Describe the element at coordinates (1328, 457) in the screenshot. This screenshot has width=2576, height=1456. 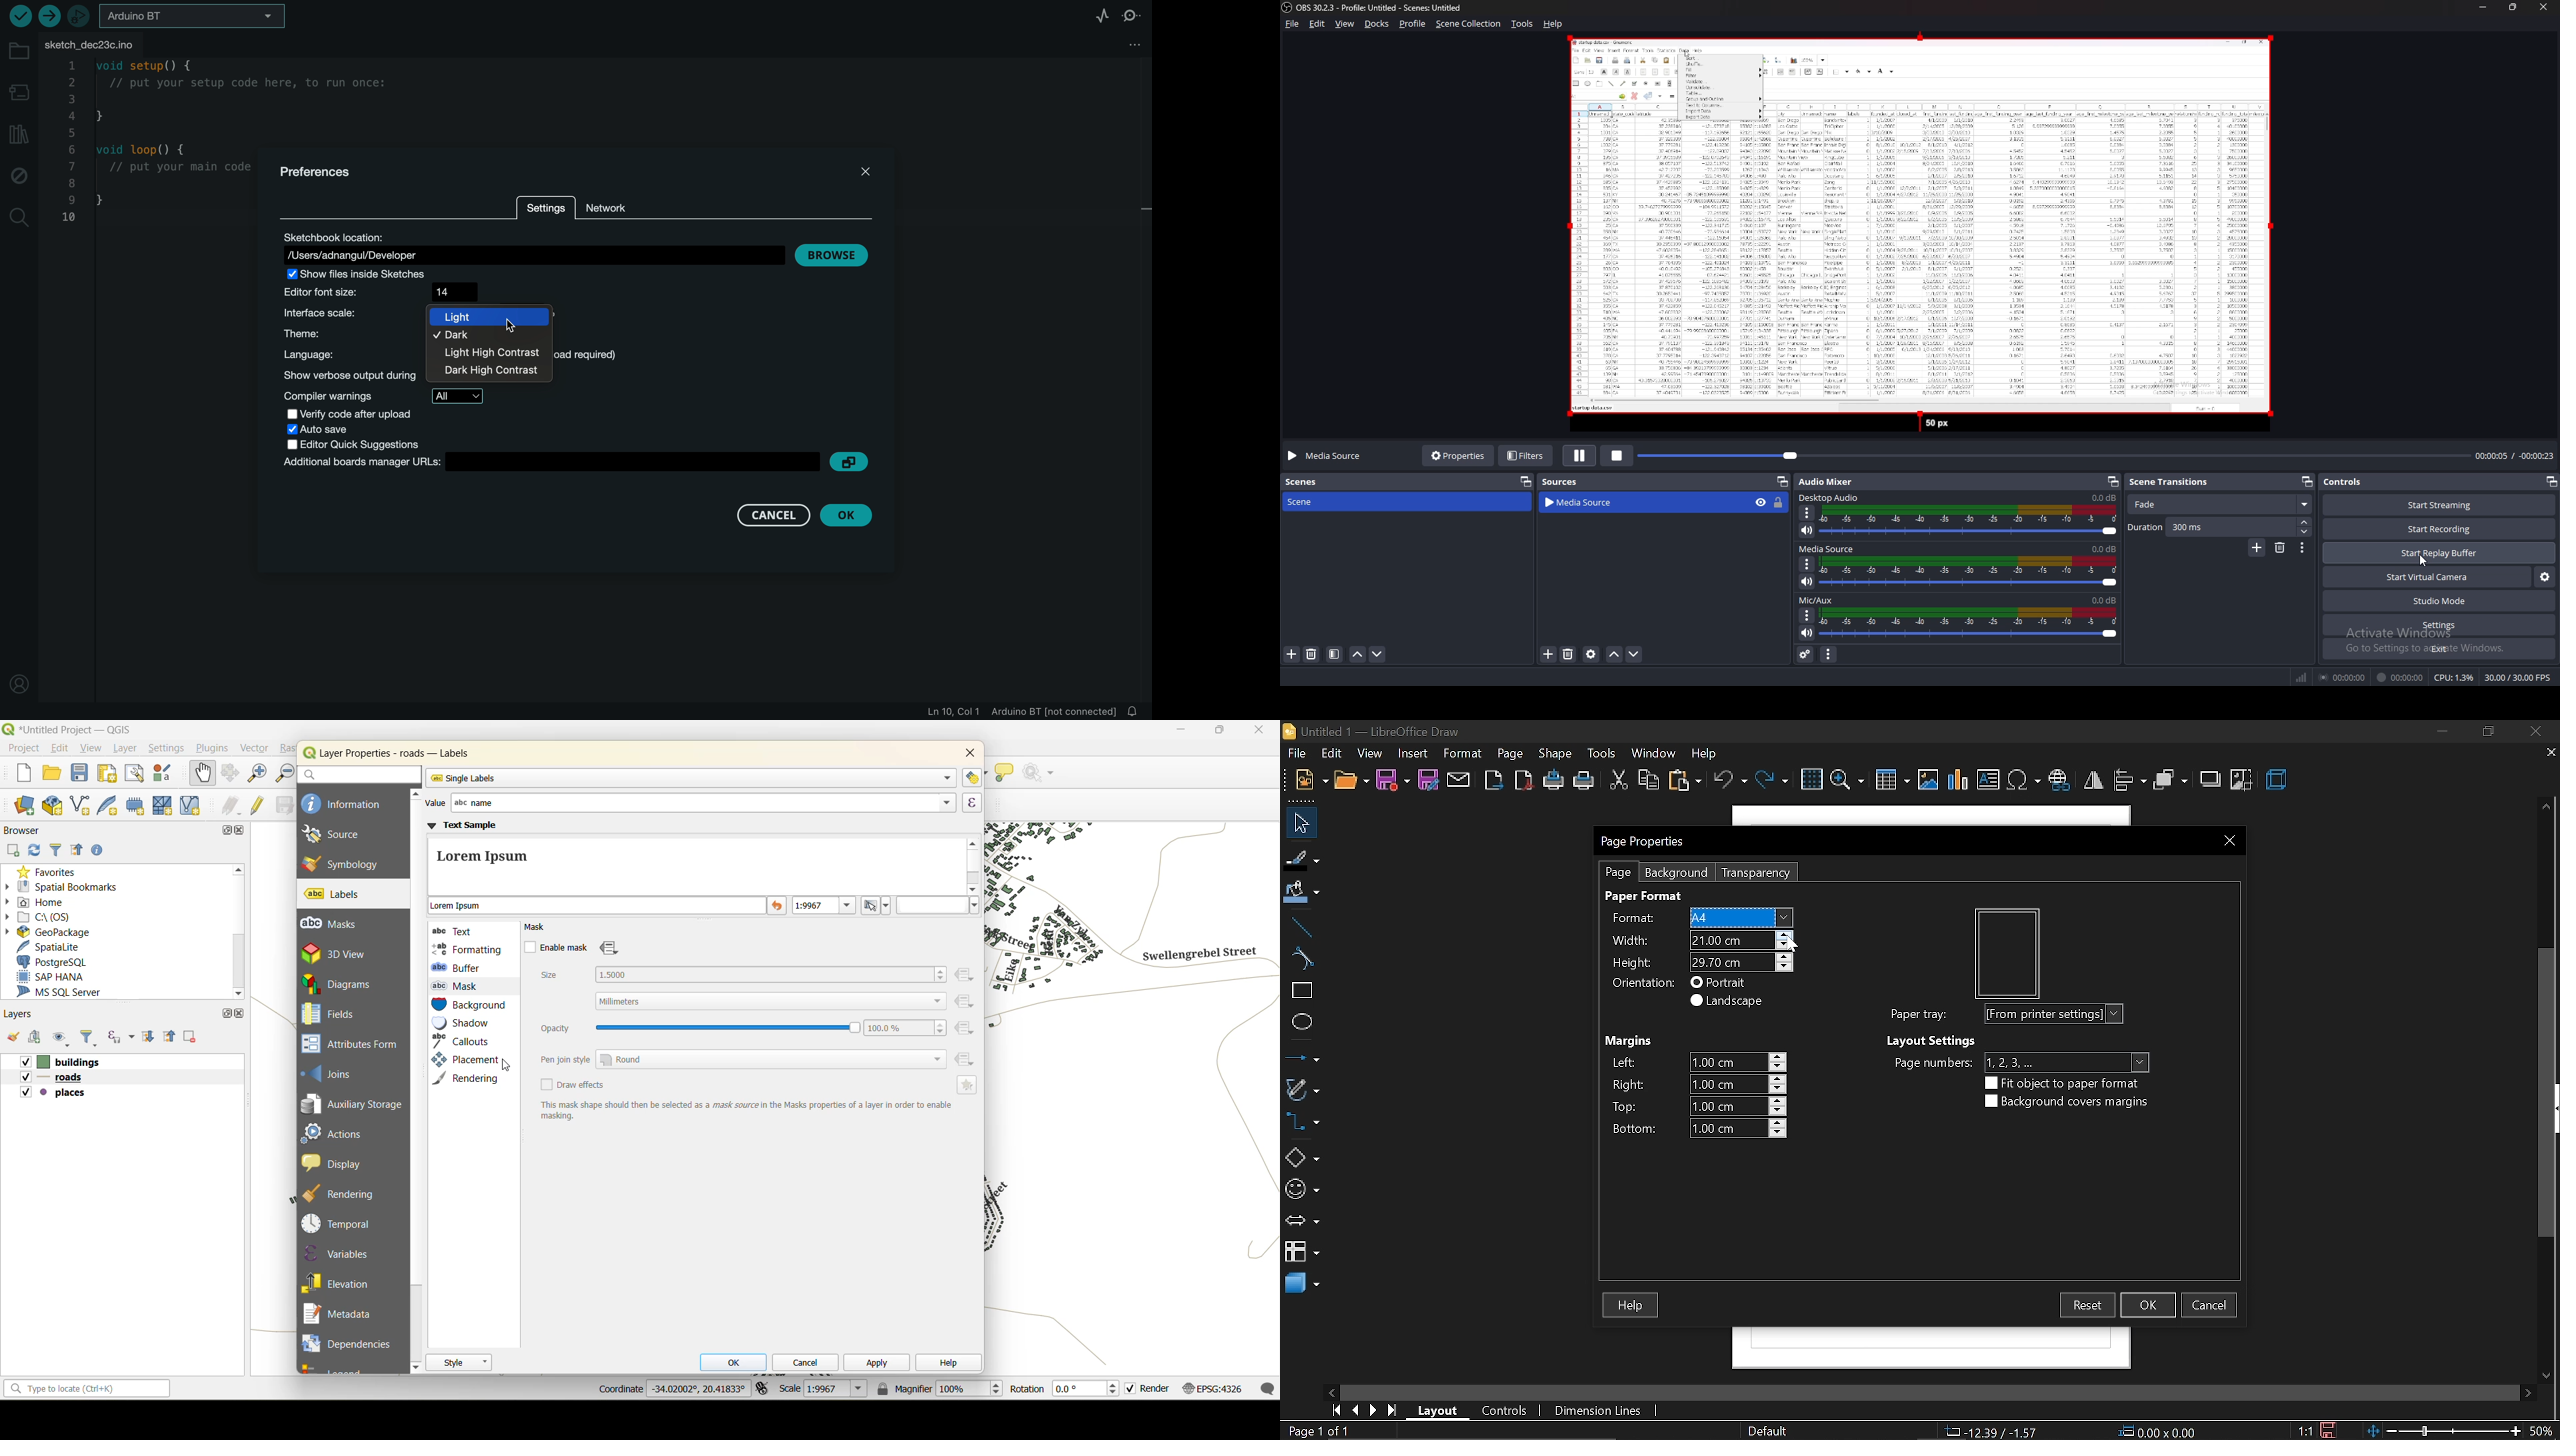
I see `media source` at that location.